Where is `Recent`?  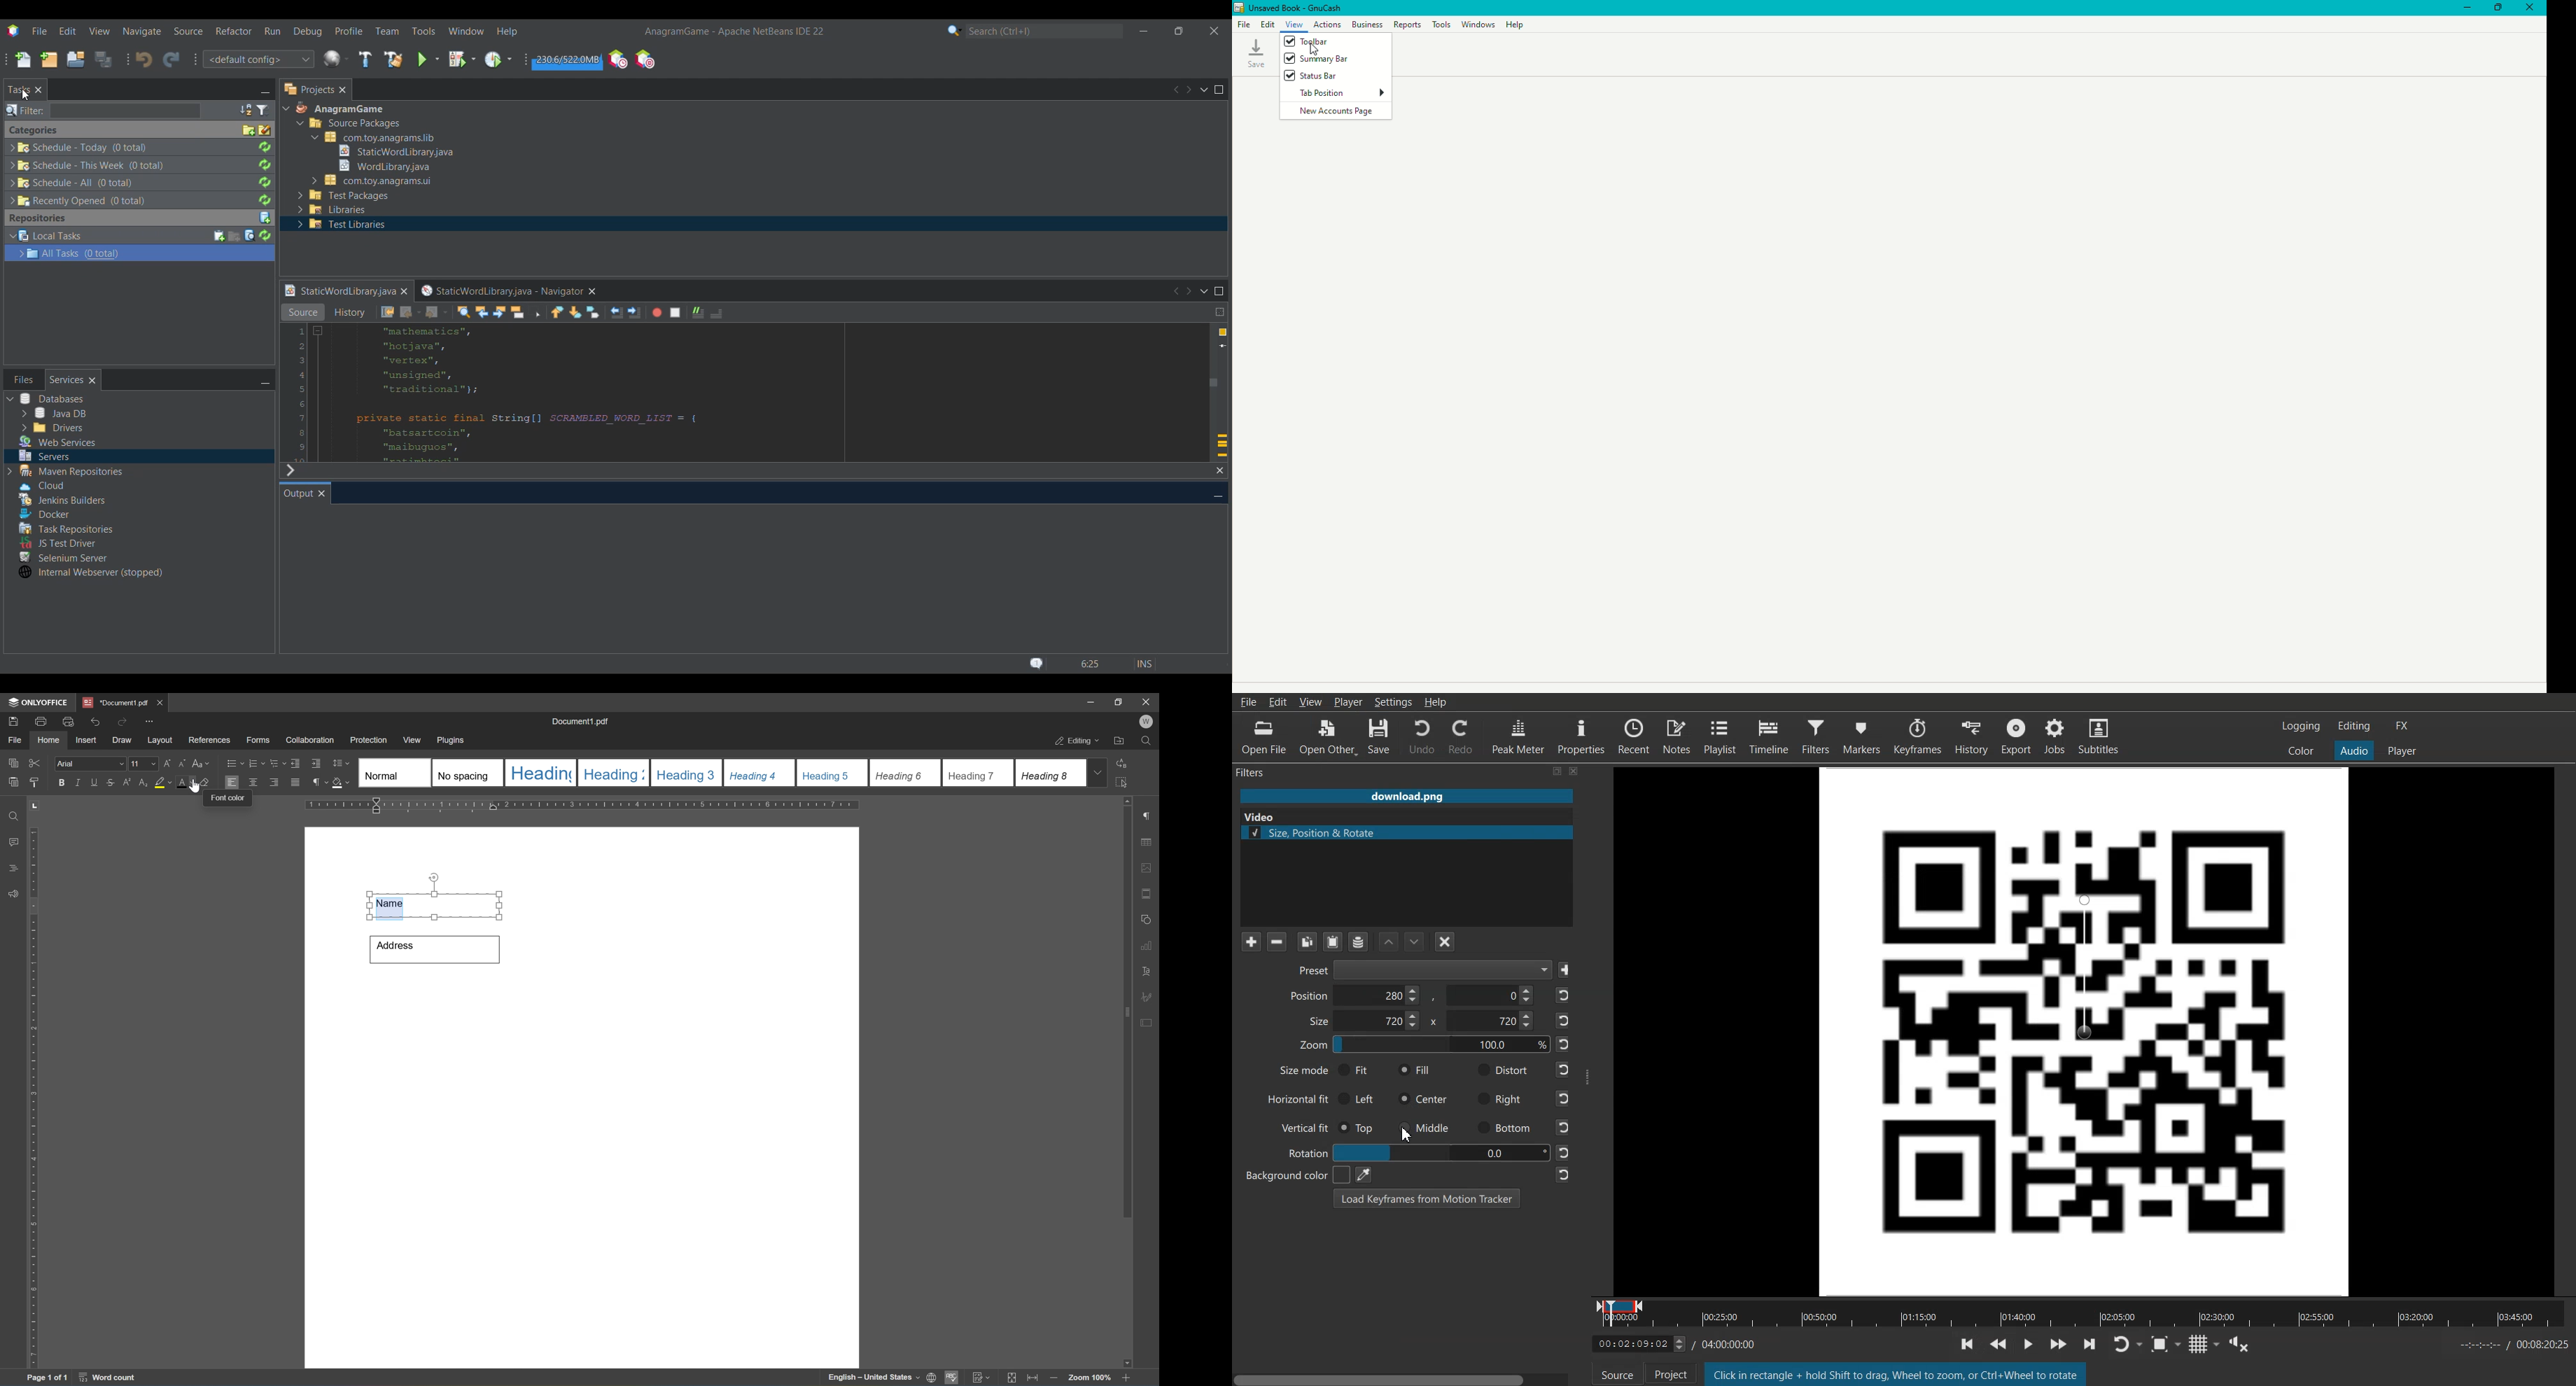
Recent is located at coordinates (1634, 736).